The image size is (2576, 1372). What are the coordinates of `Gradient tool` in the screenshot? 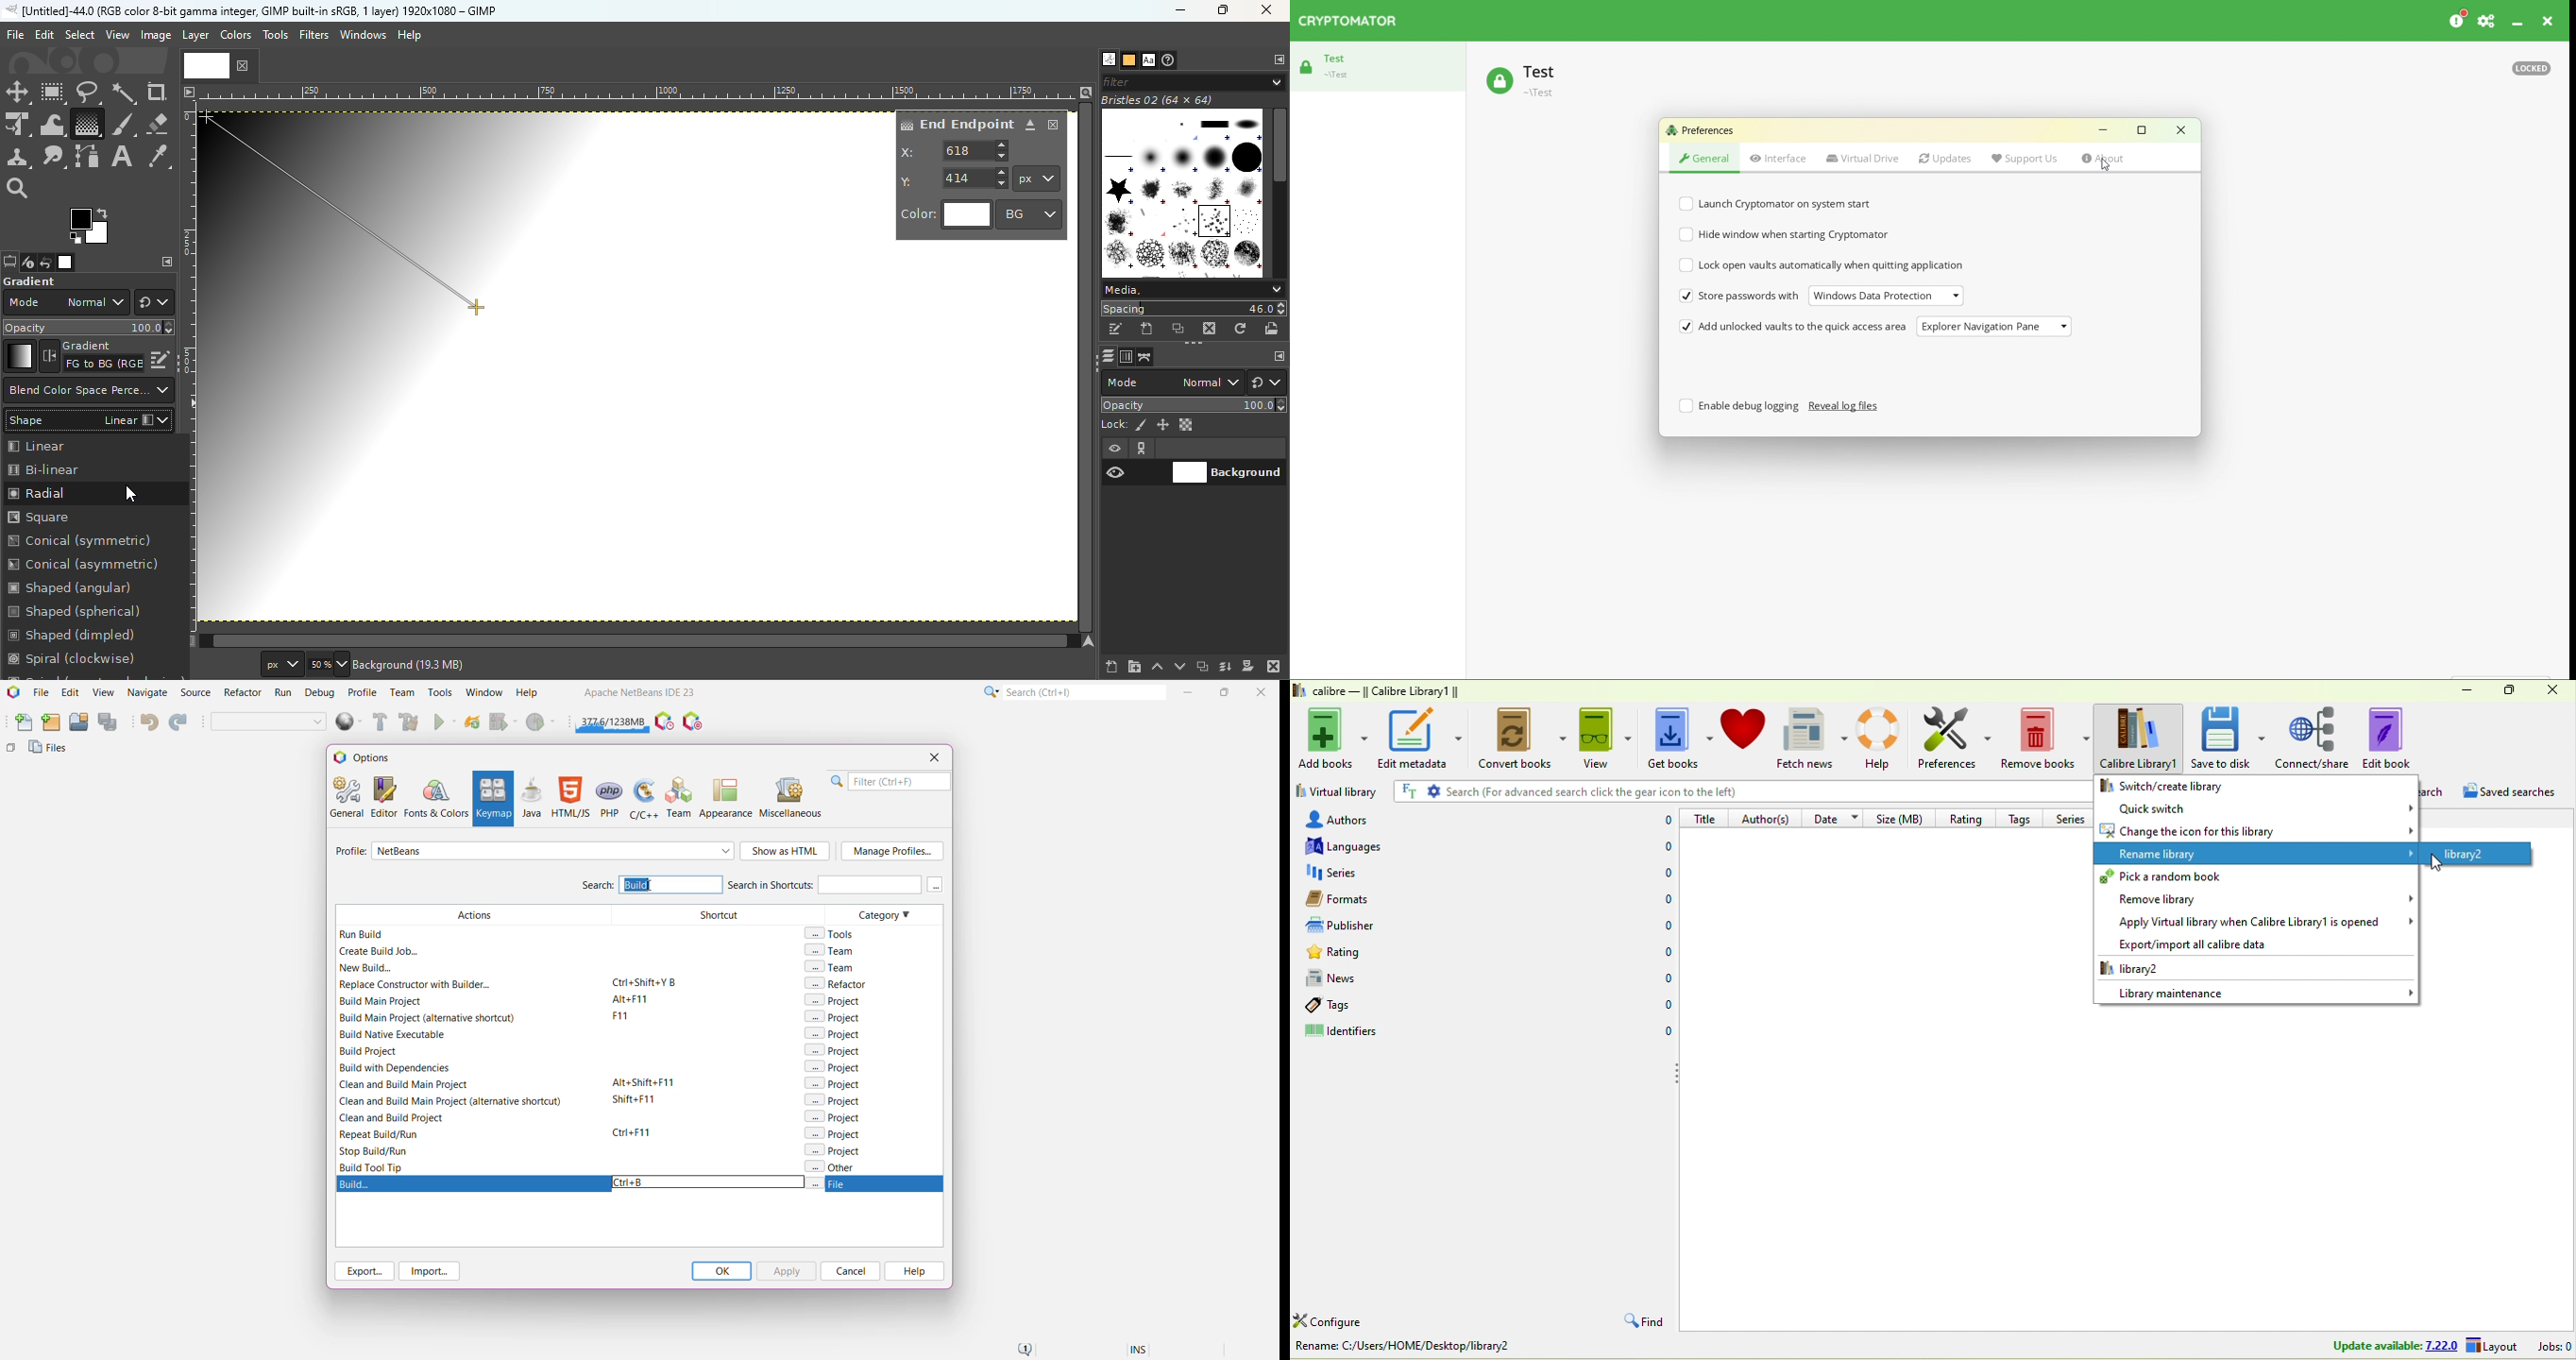 It's located at (86, 124).